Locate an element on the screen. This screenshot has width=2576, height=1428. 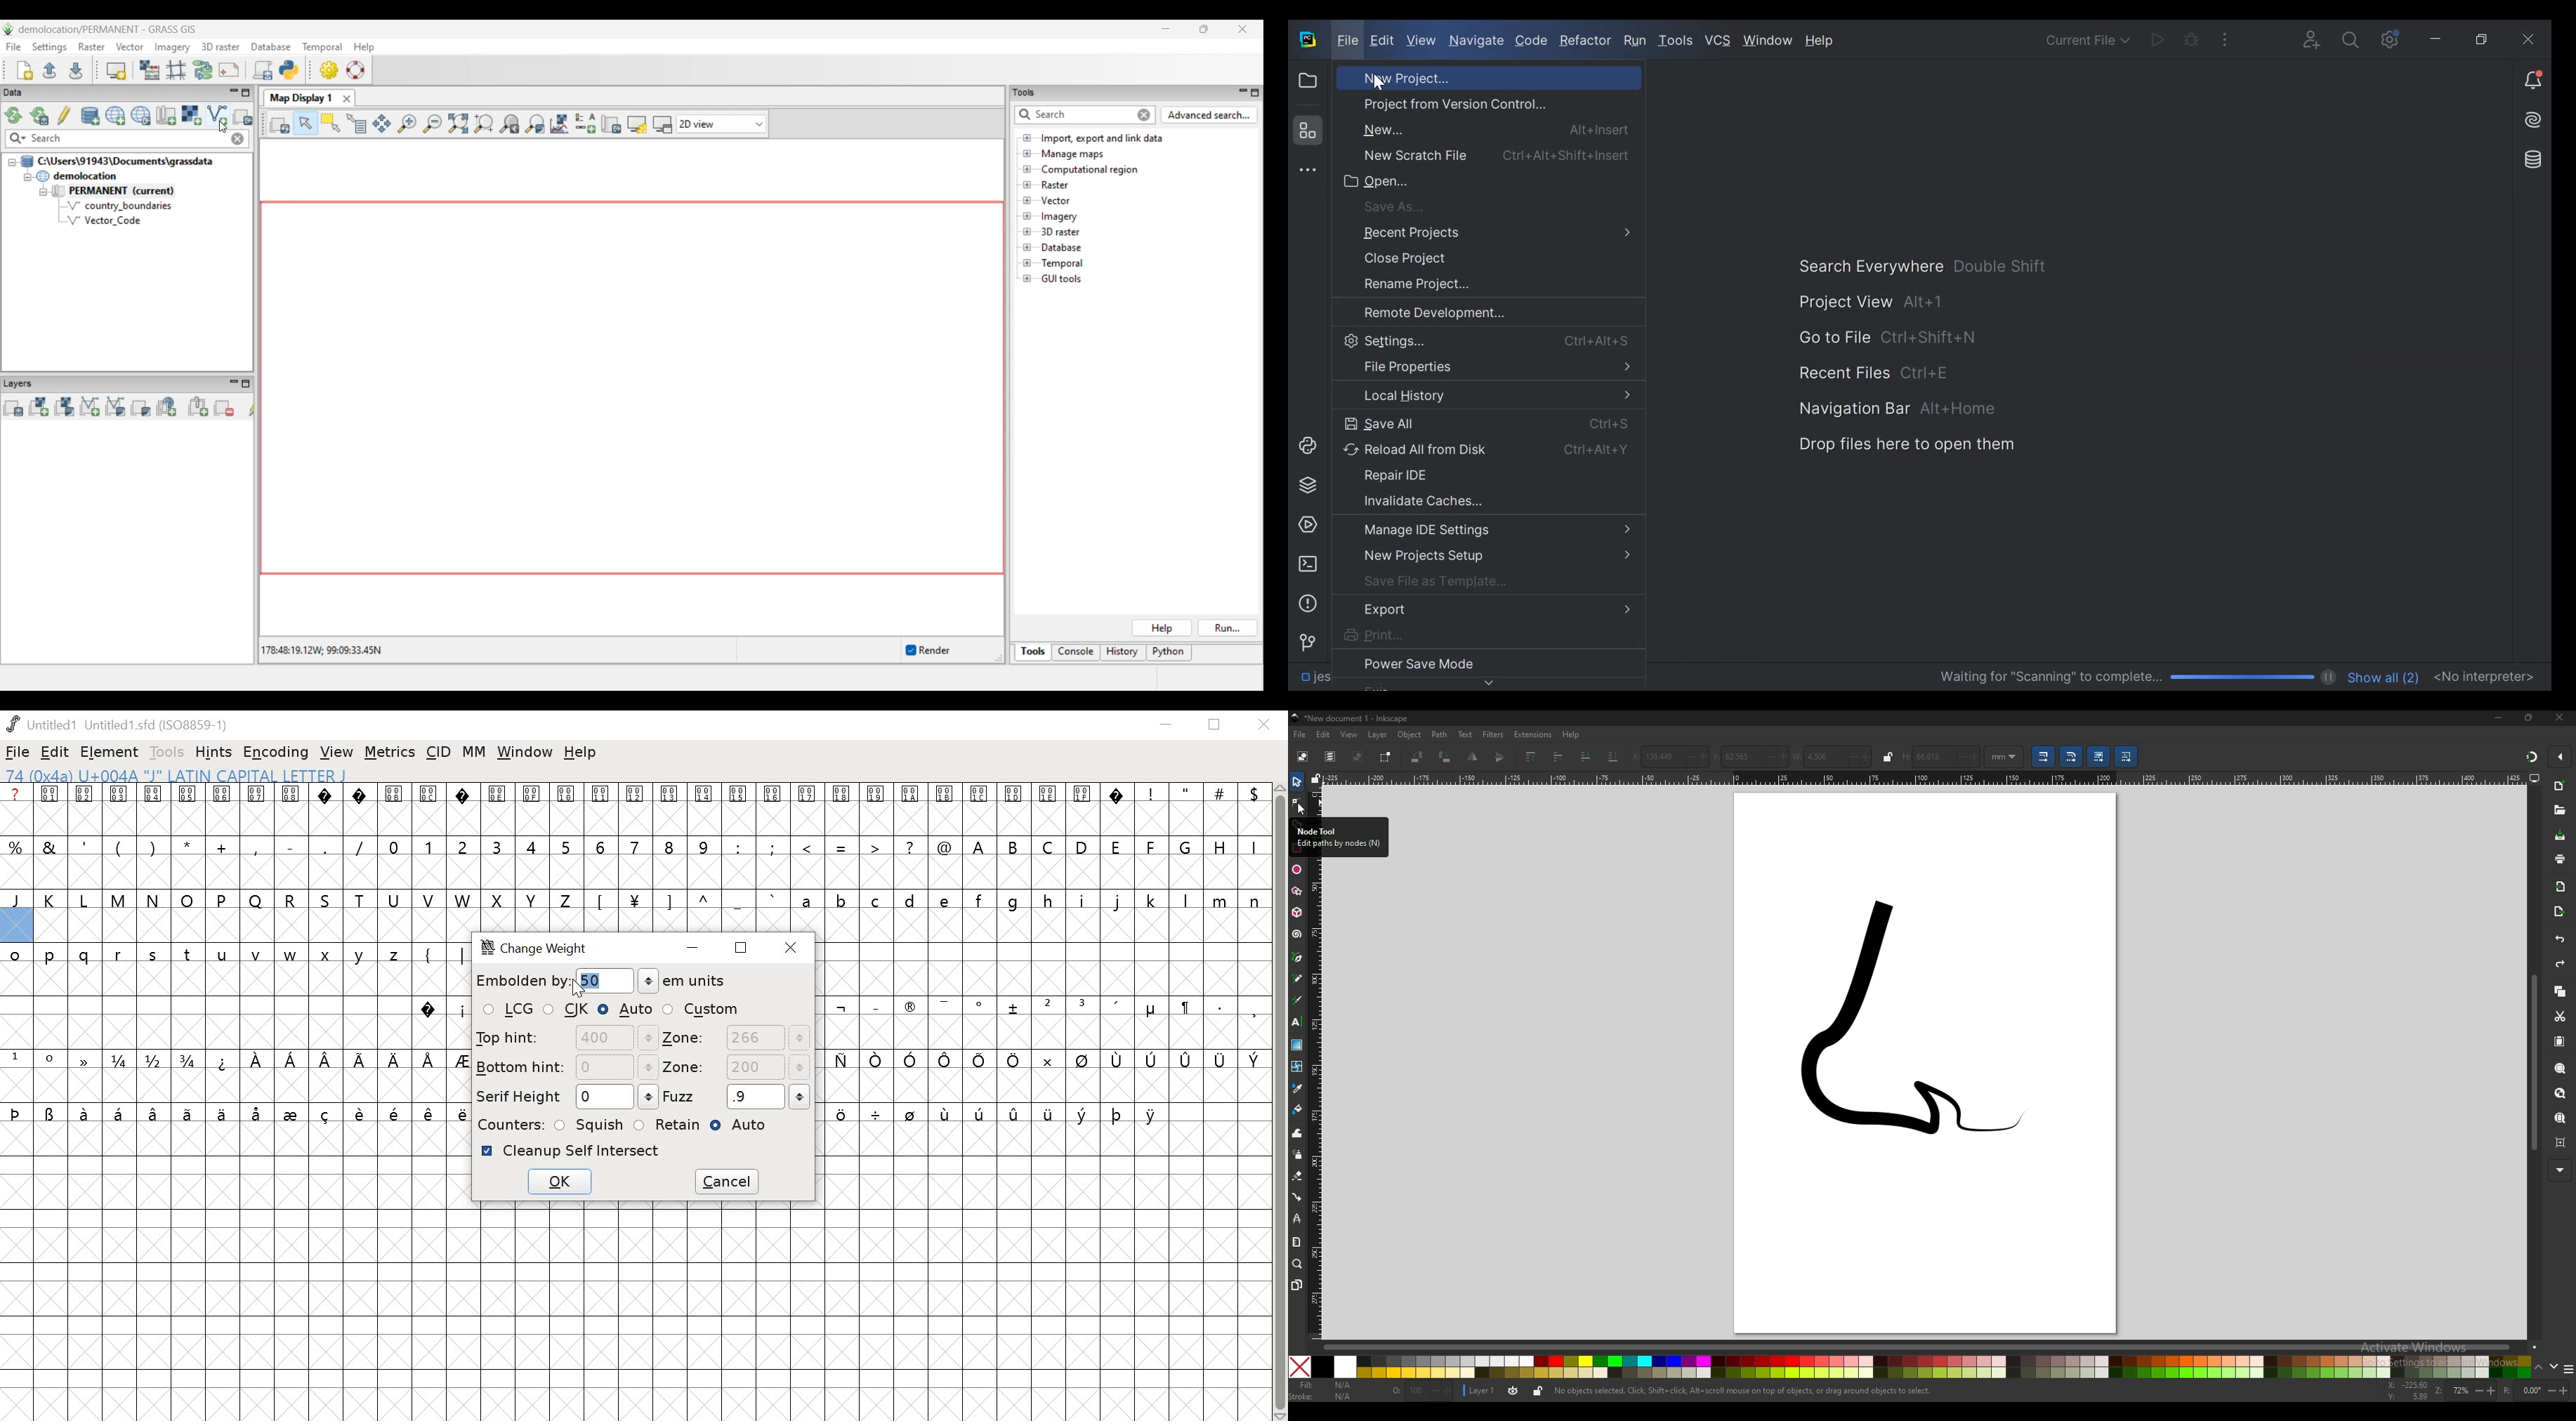
colors is located at coordinates (1909, 1368).